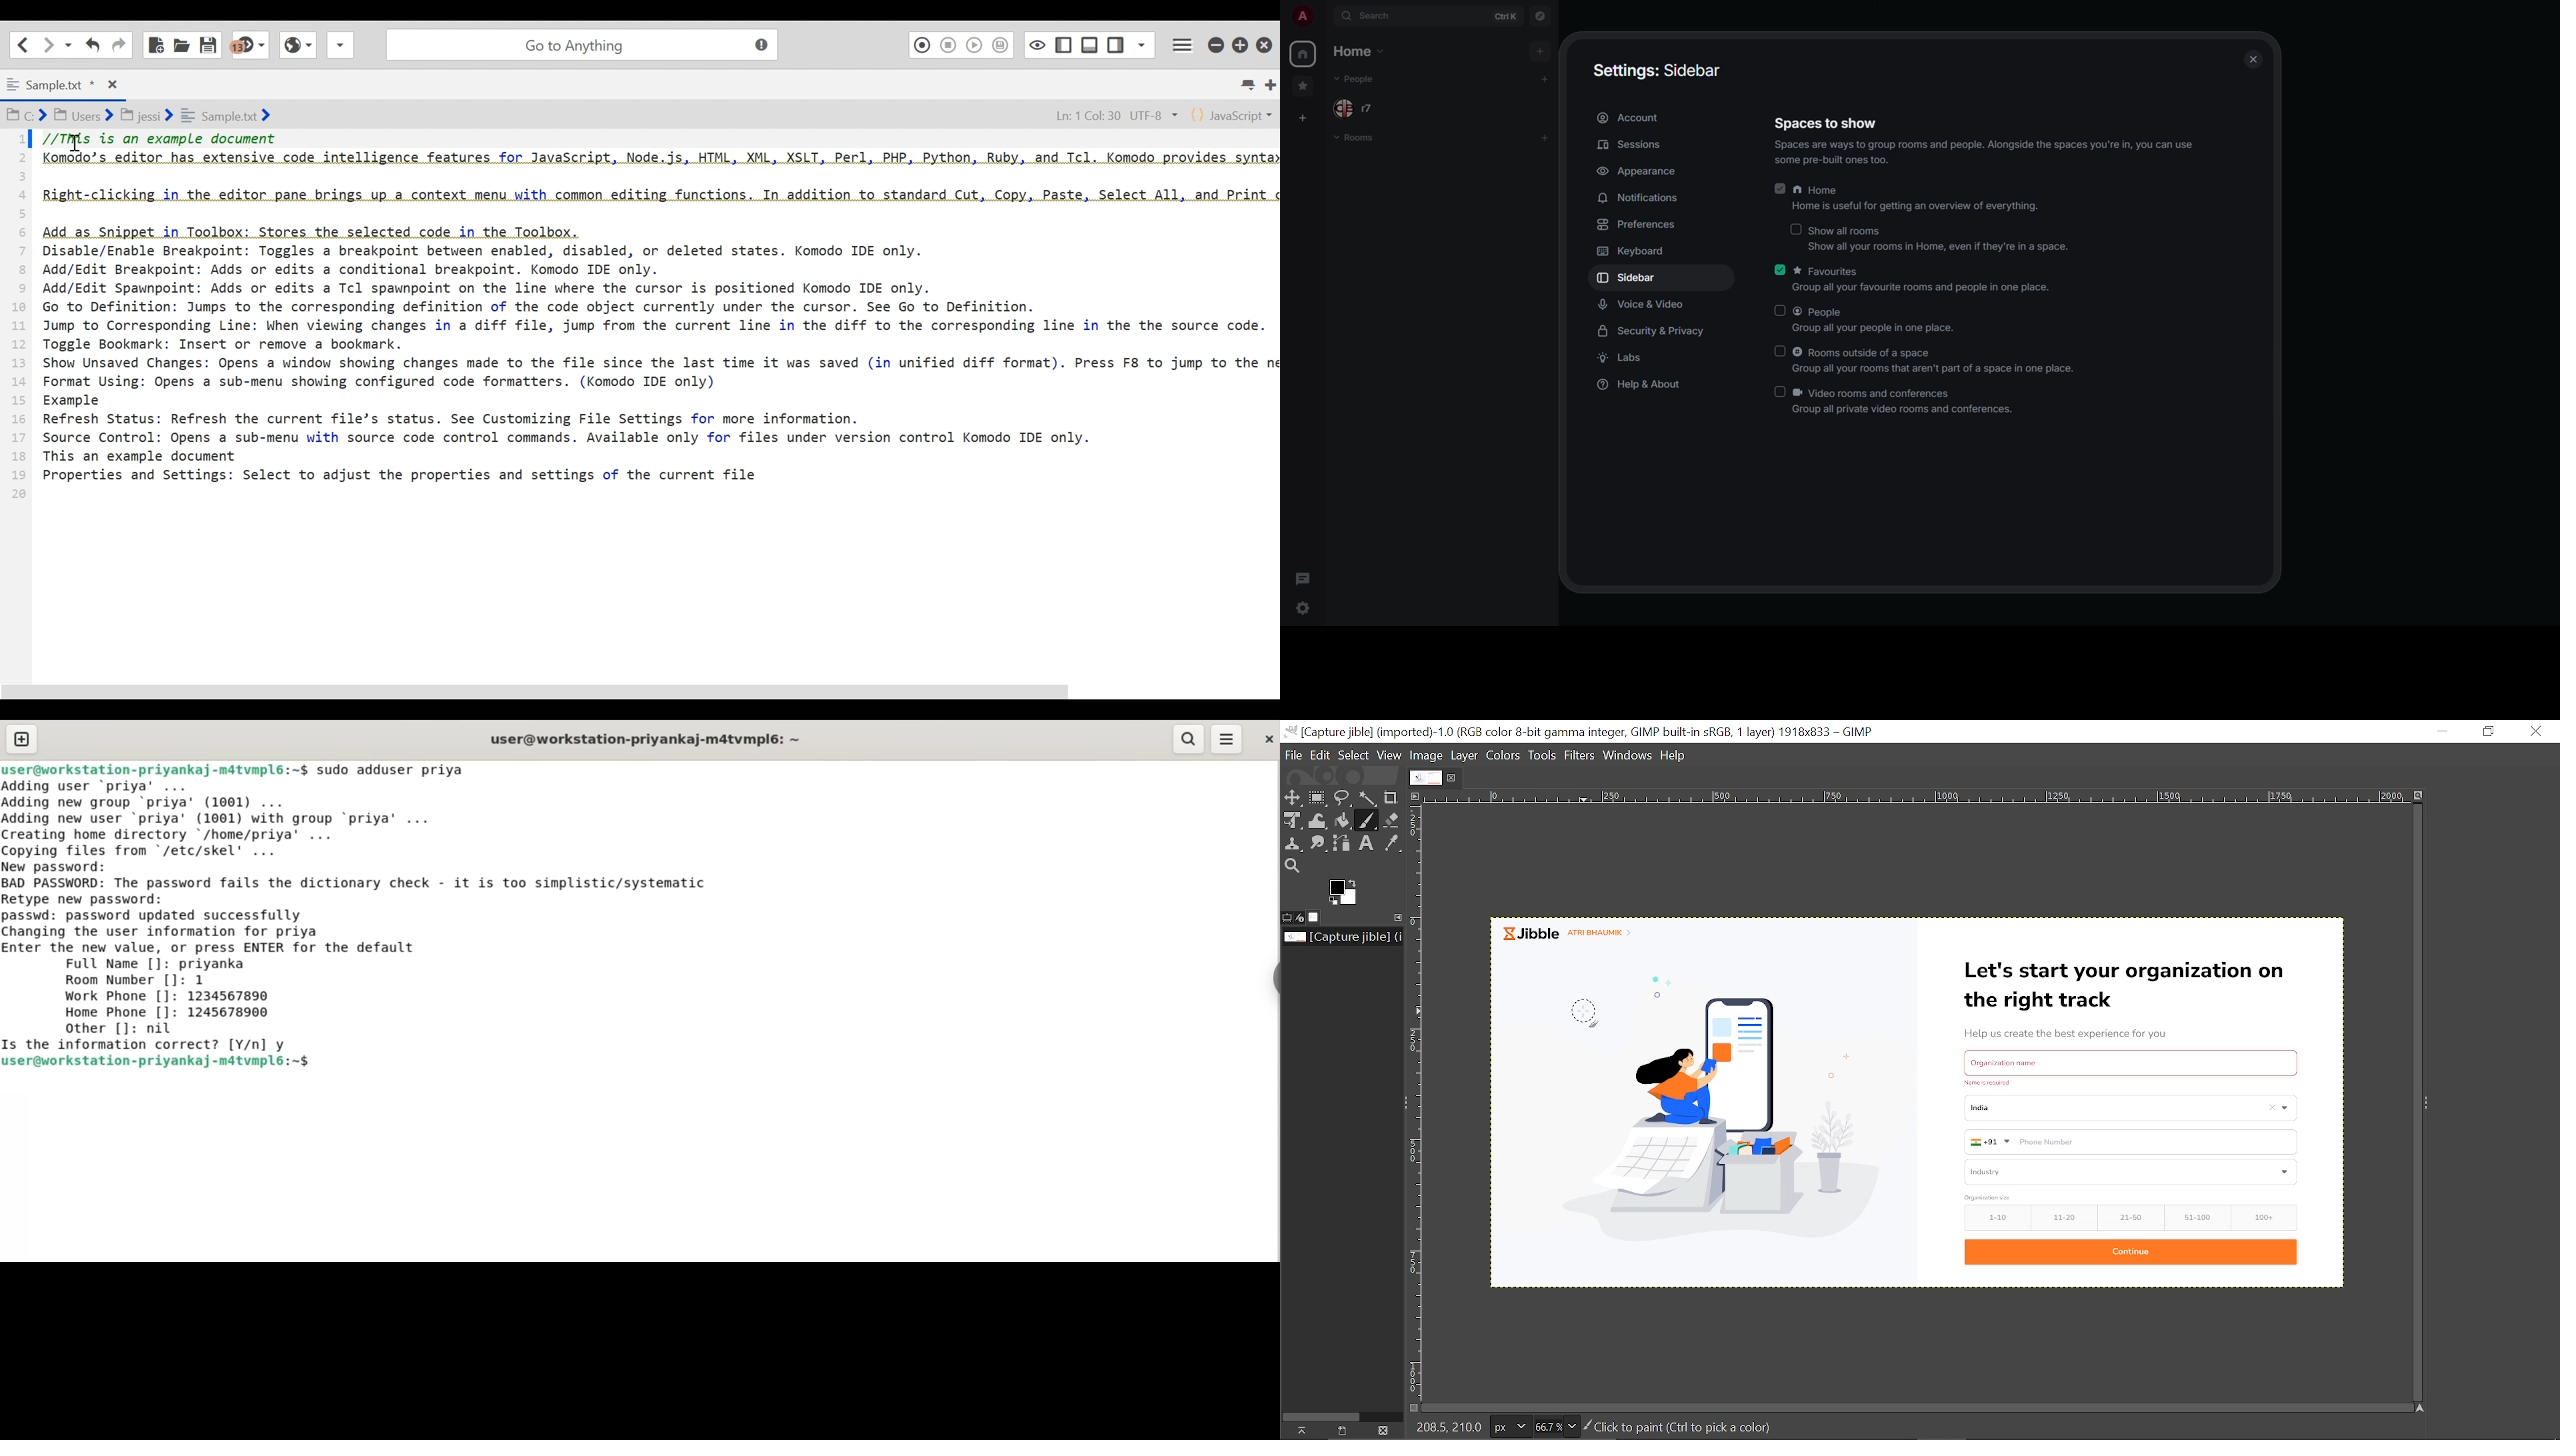 The width and height of the screenshot is (2576, 1456). What do you see at coordinates (1367, 821) in the screenshot?
I see `paintbrush tool` at bounding box center [1367, 821].